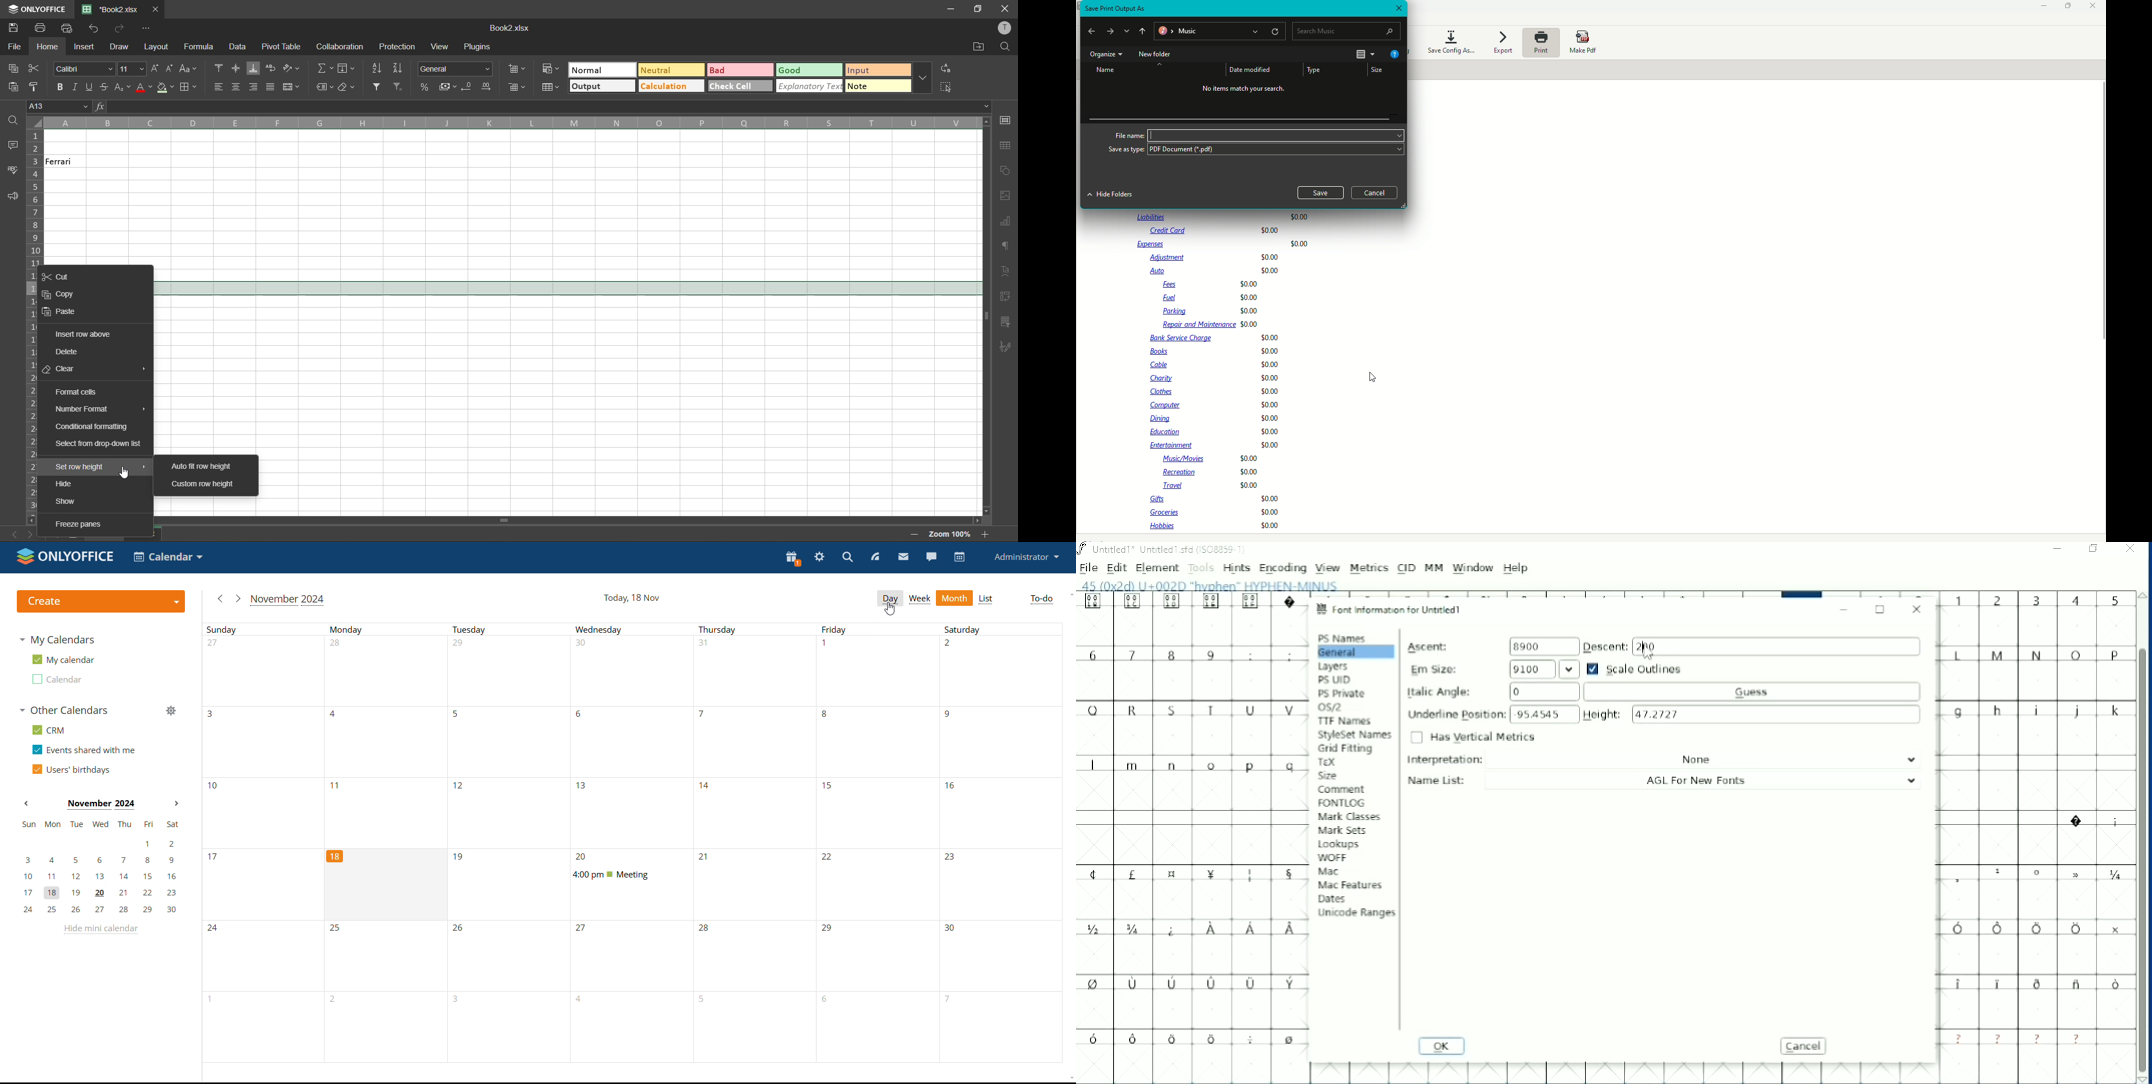 Image resolution: width=2156 pixels, height=1092 pixels. I want to click on Lookups, so click(1338, 845).